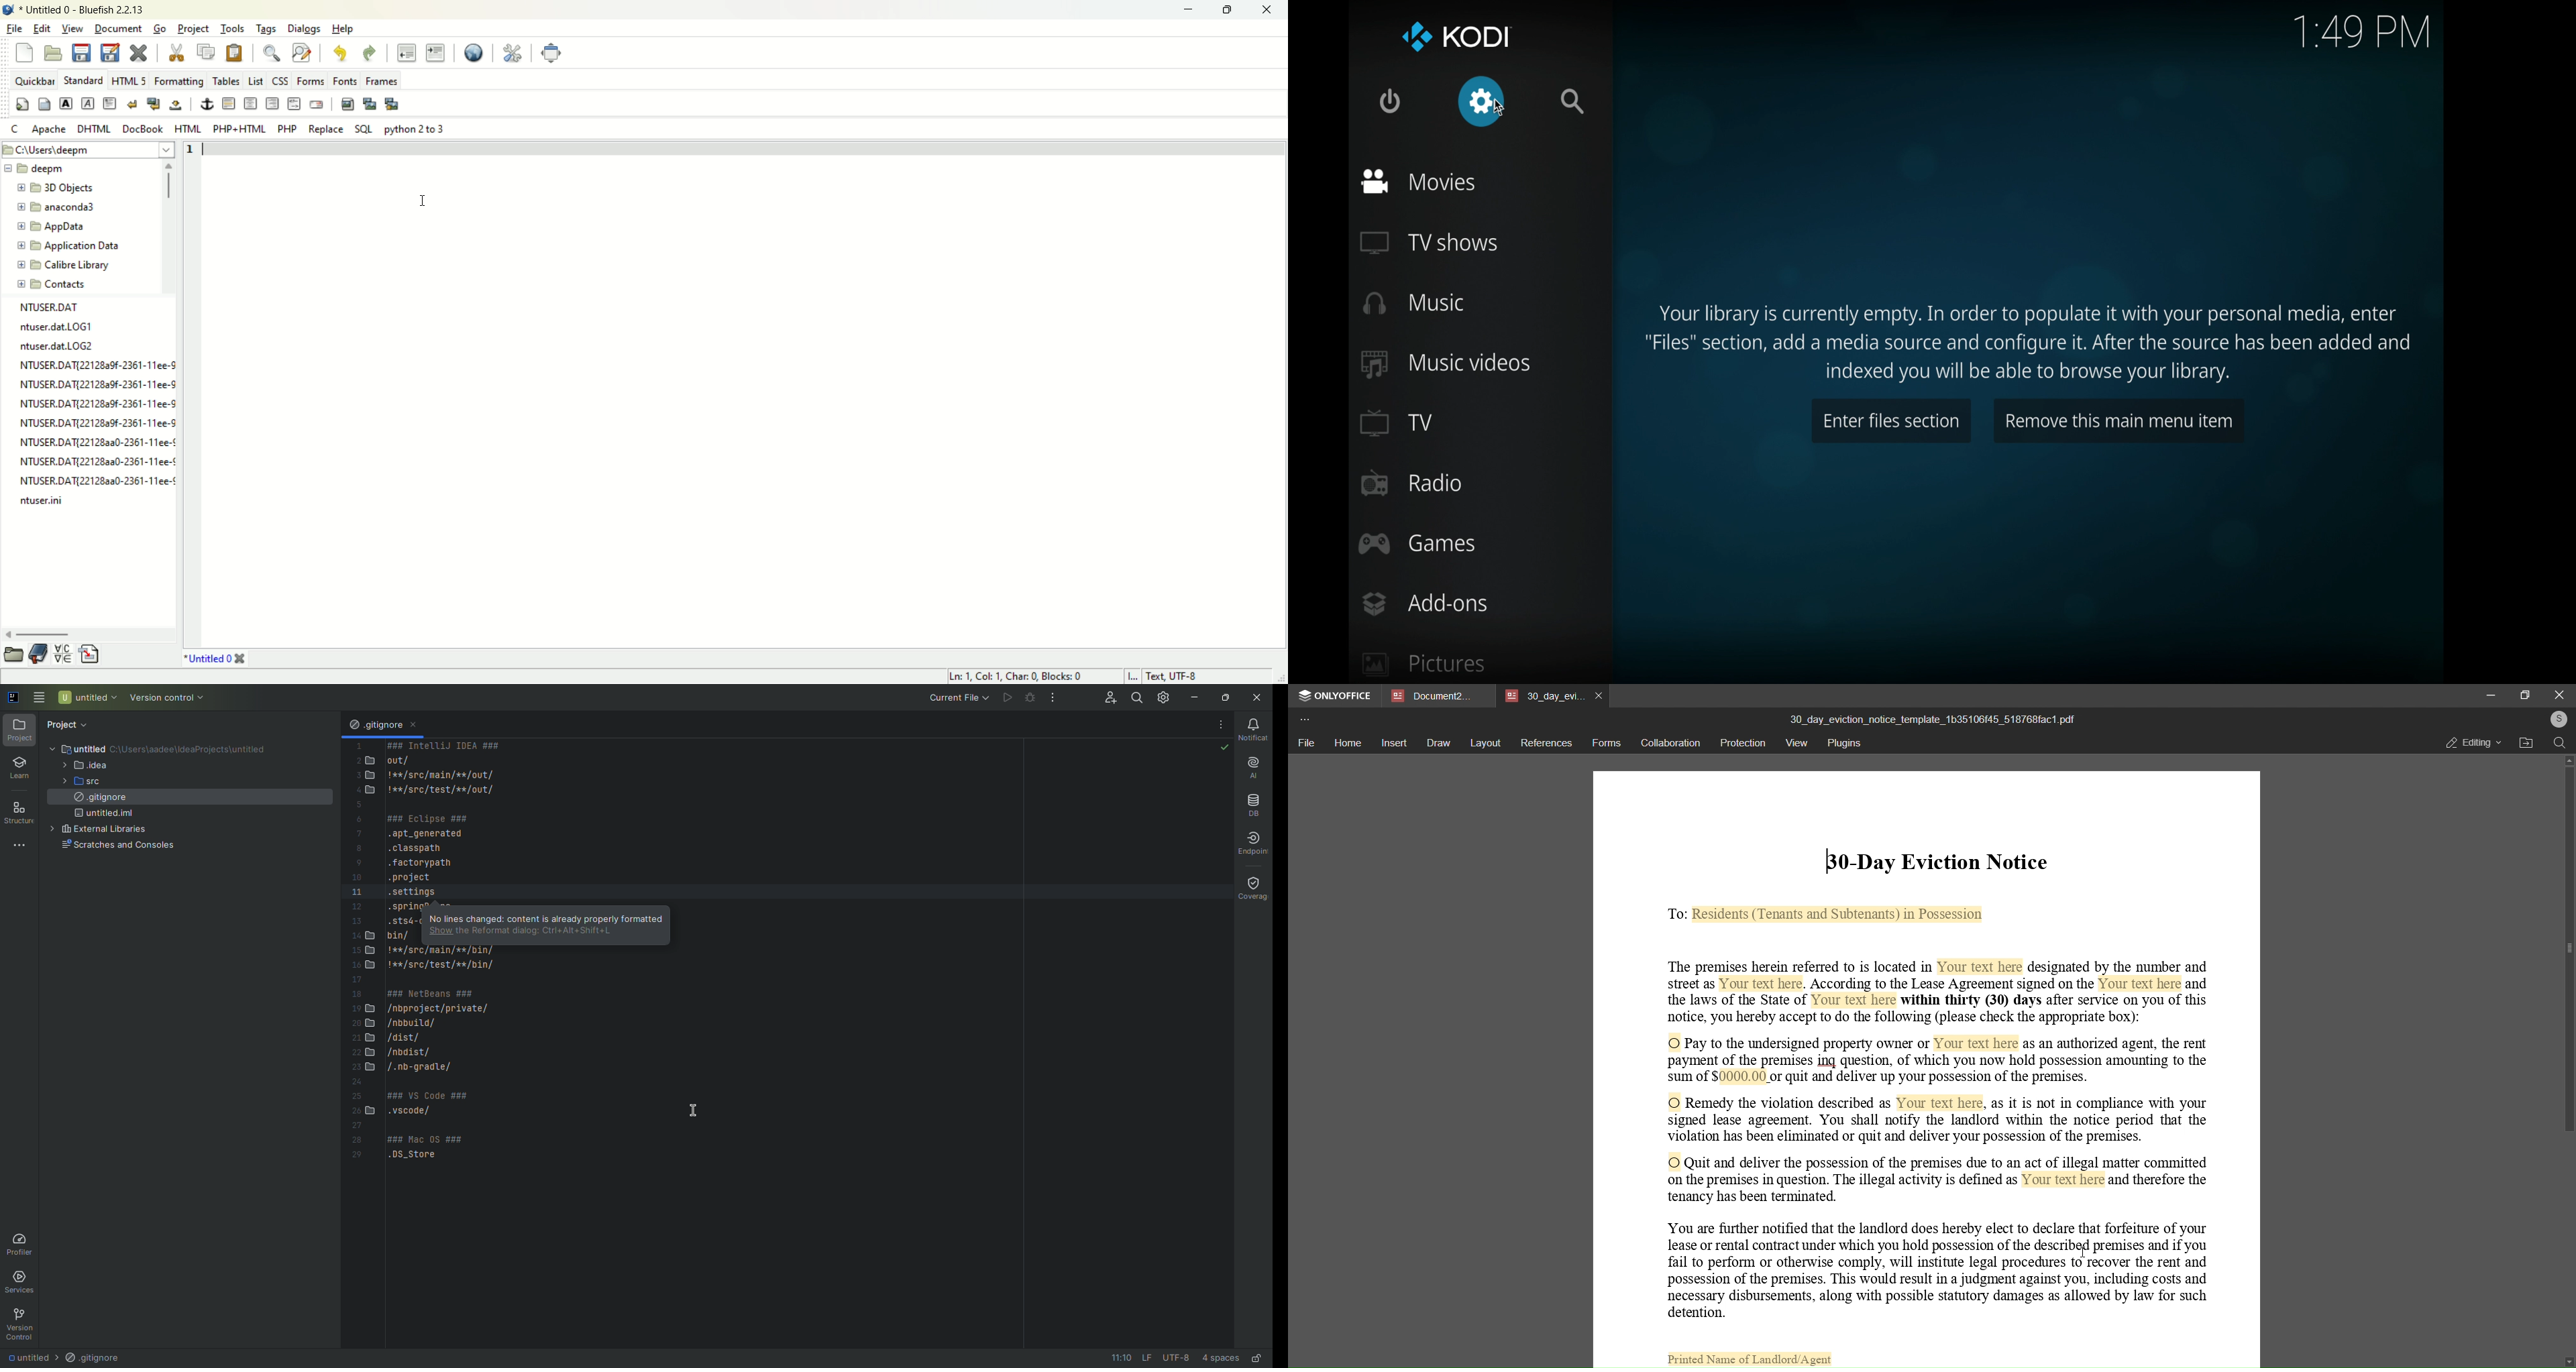 The image size is (2576, 1372). What do you see at coordinates (85, 9) in the screenshot?
I see `title` at bounding box center [85, 9].